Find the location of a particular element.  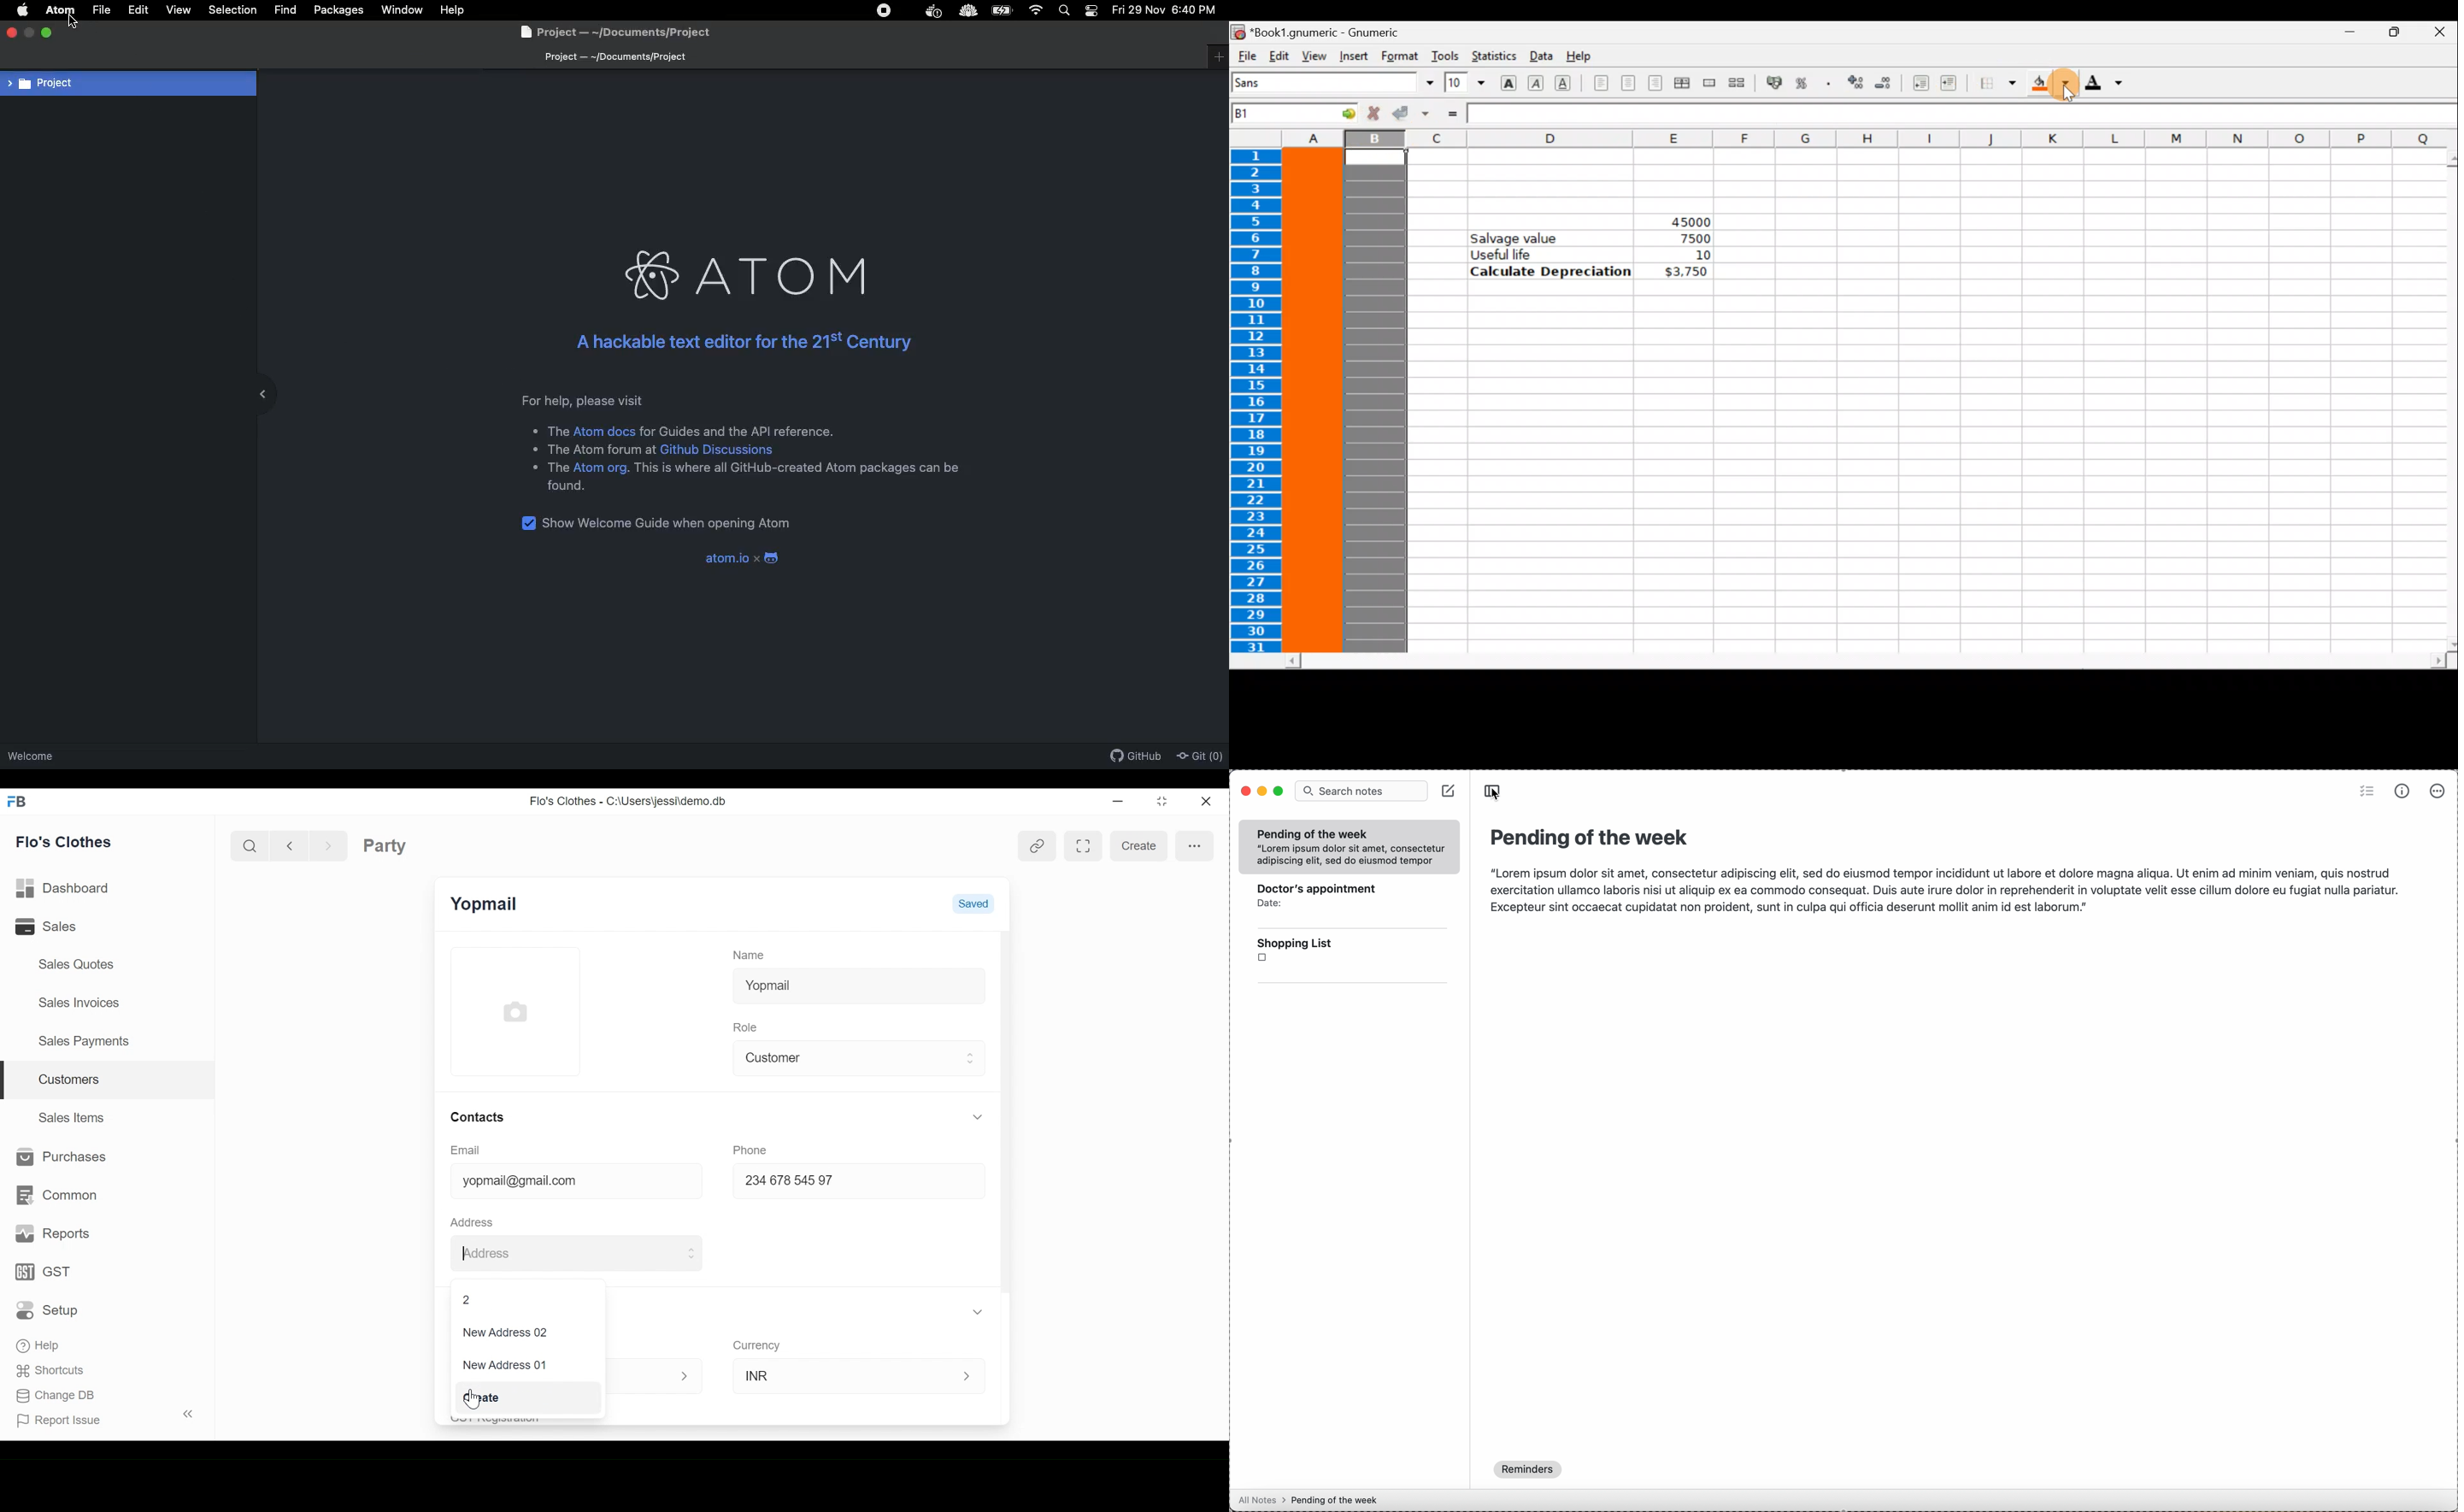

Toggle between form and full width view is located at coordinates (1082, 845).